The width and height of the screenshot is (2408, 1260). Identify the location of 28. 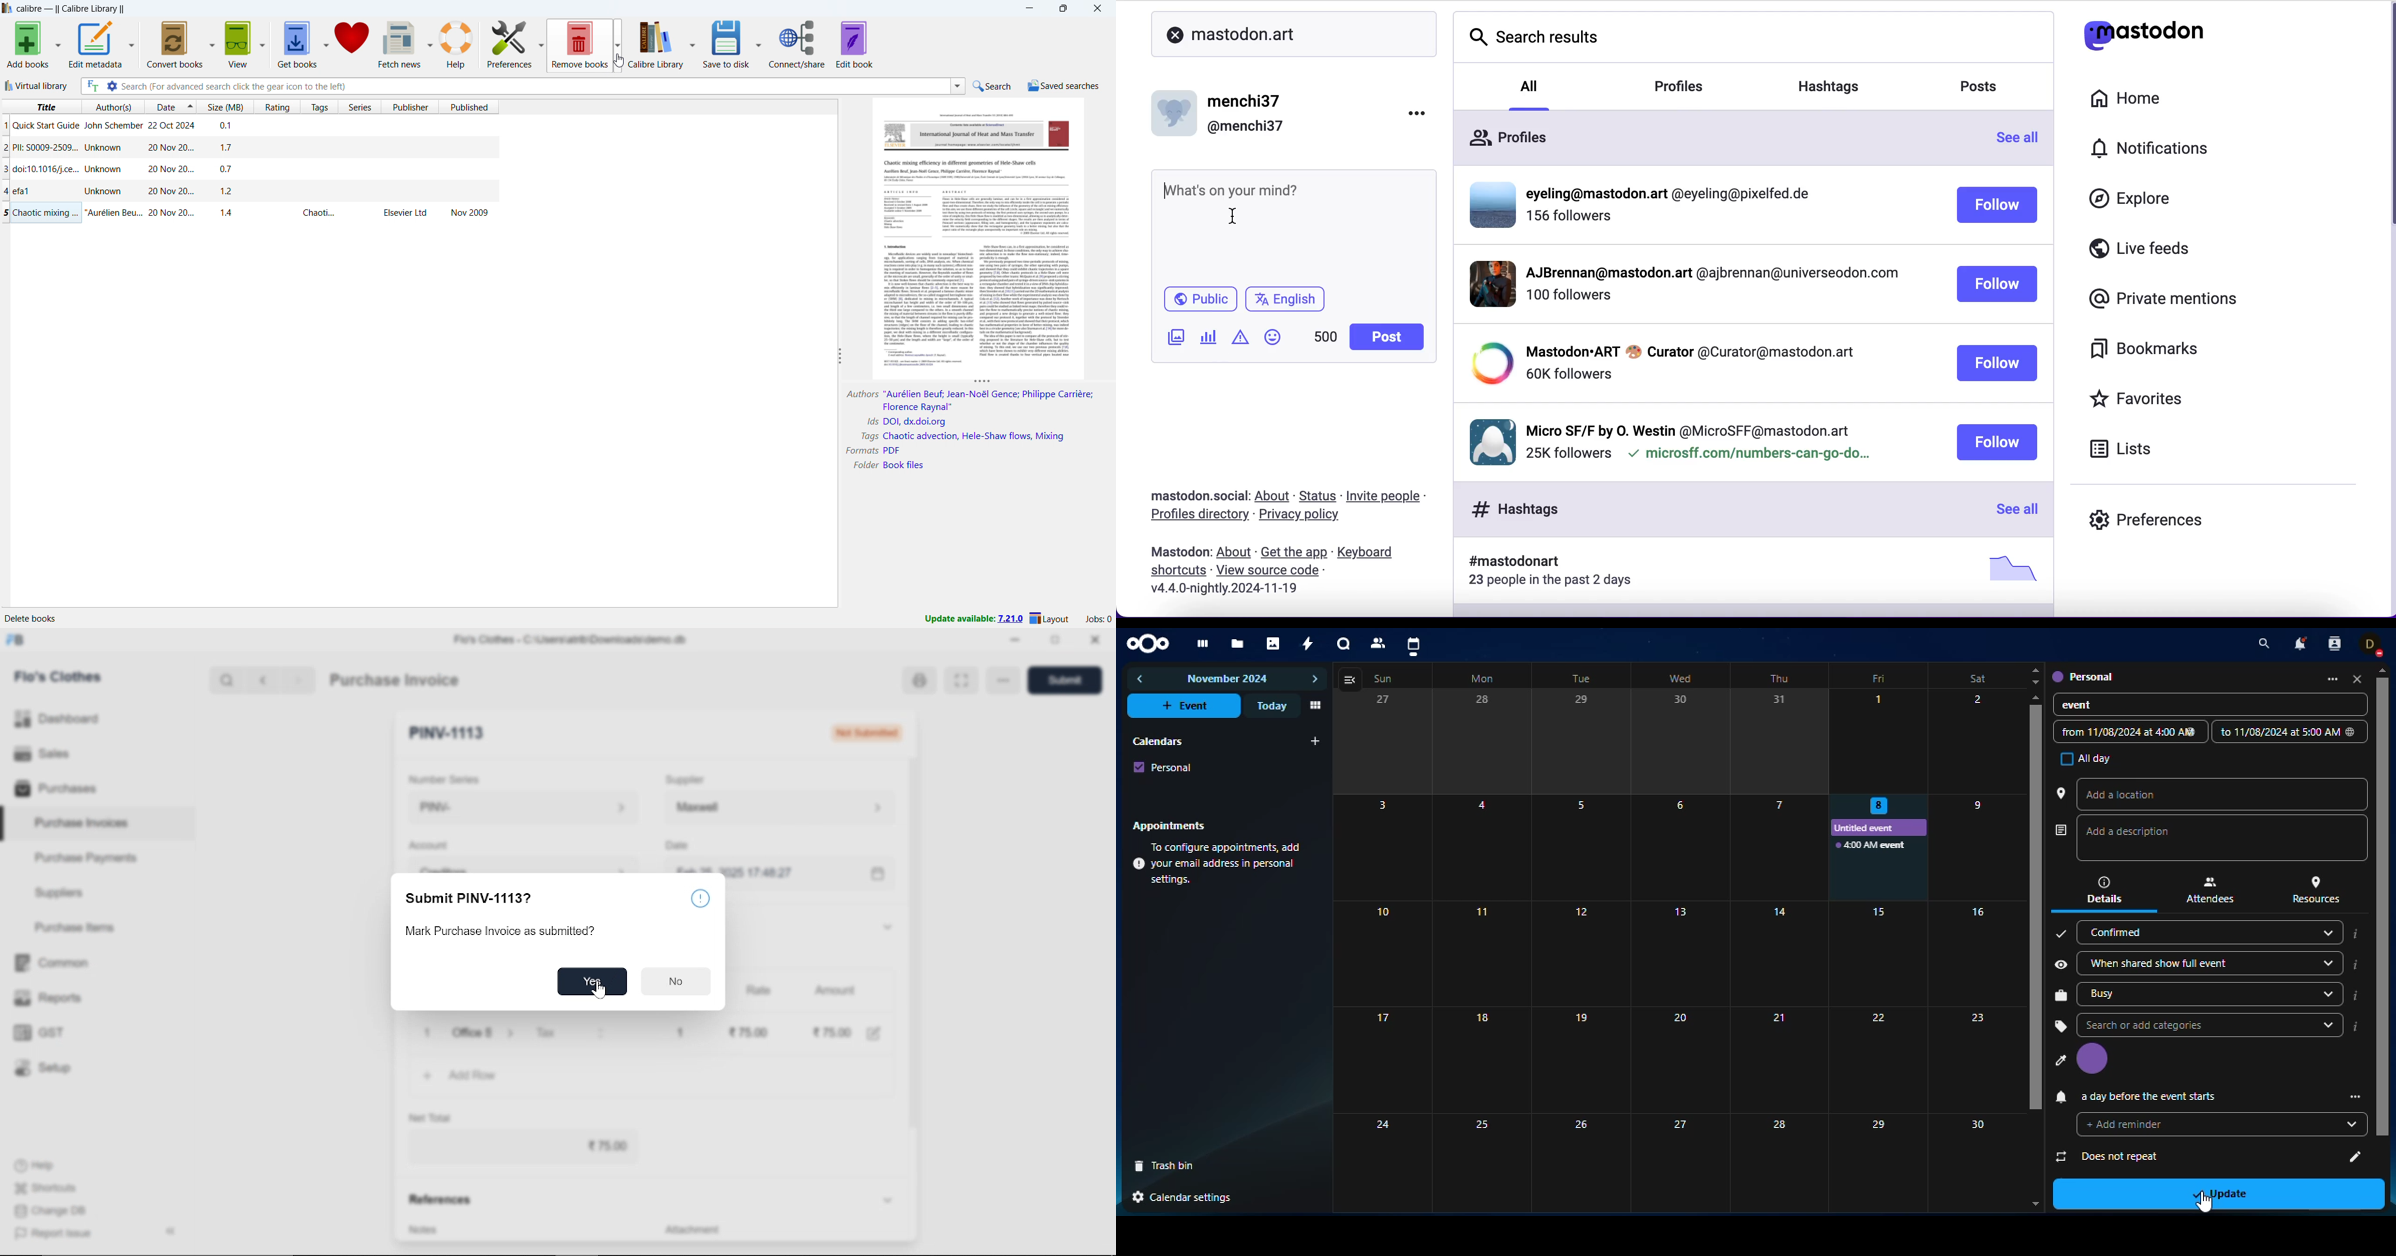
(1482, 740).